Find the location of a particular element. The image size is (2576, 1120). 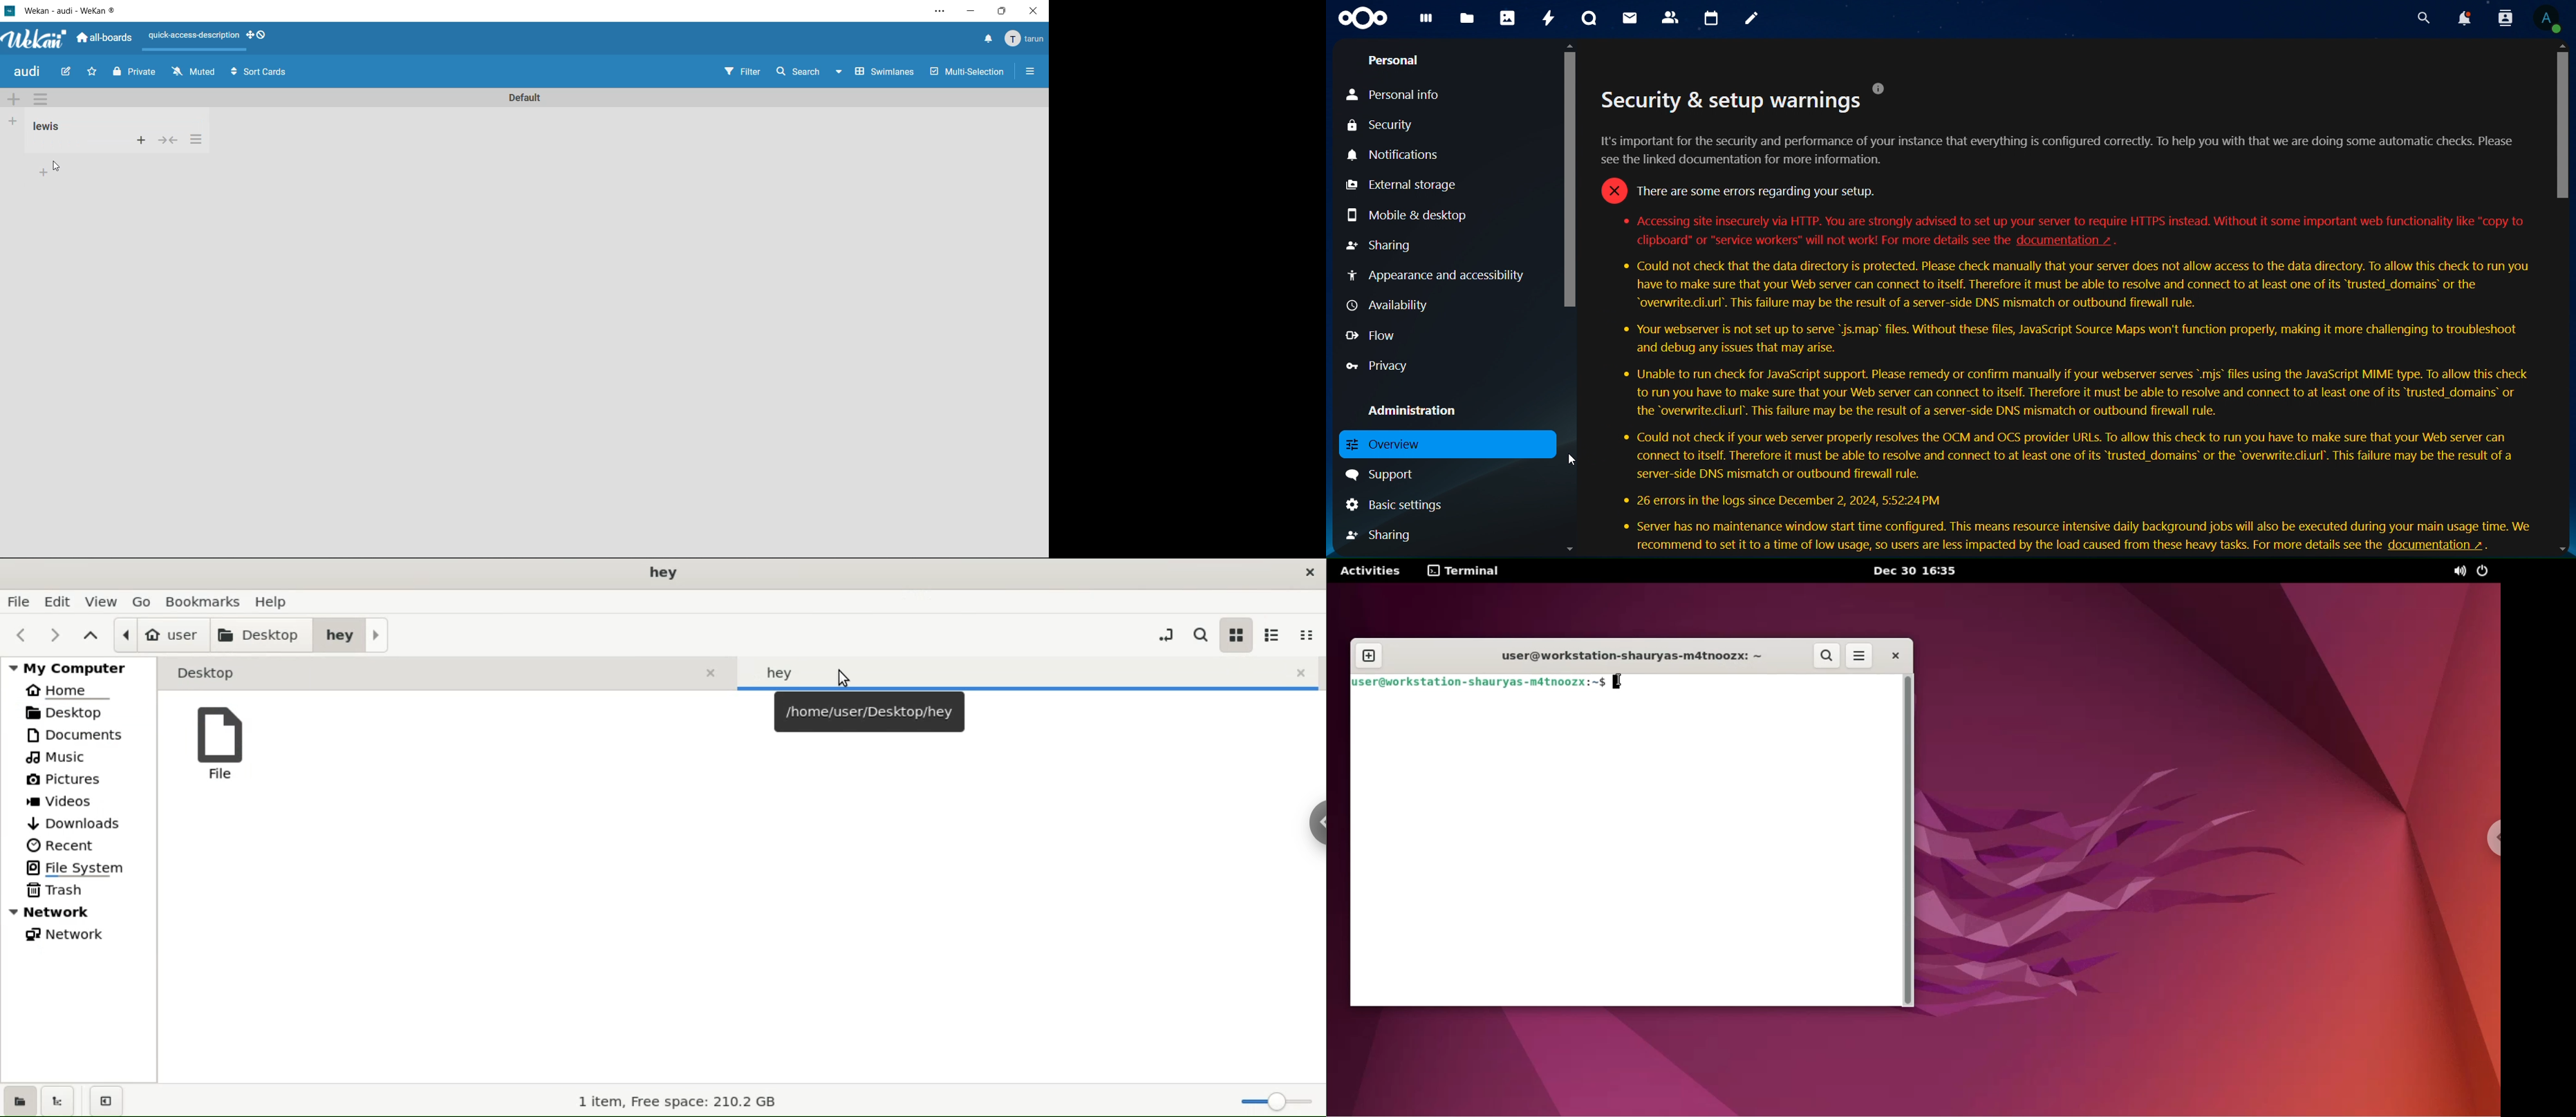

view profile is located at coordinates (2546, 20).